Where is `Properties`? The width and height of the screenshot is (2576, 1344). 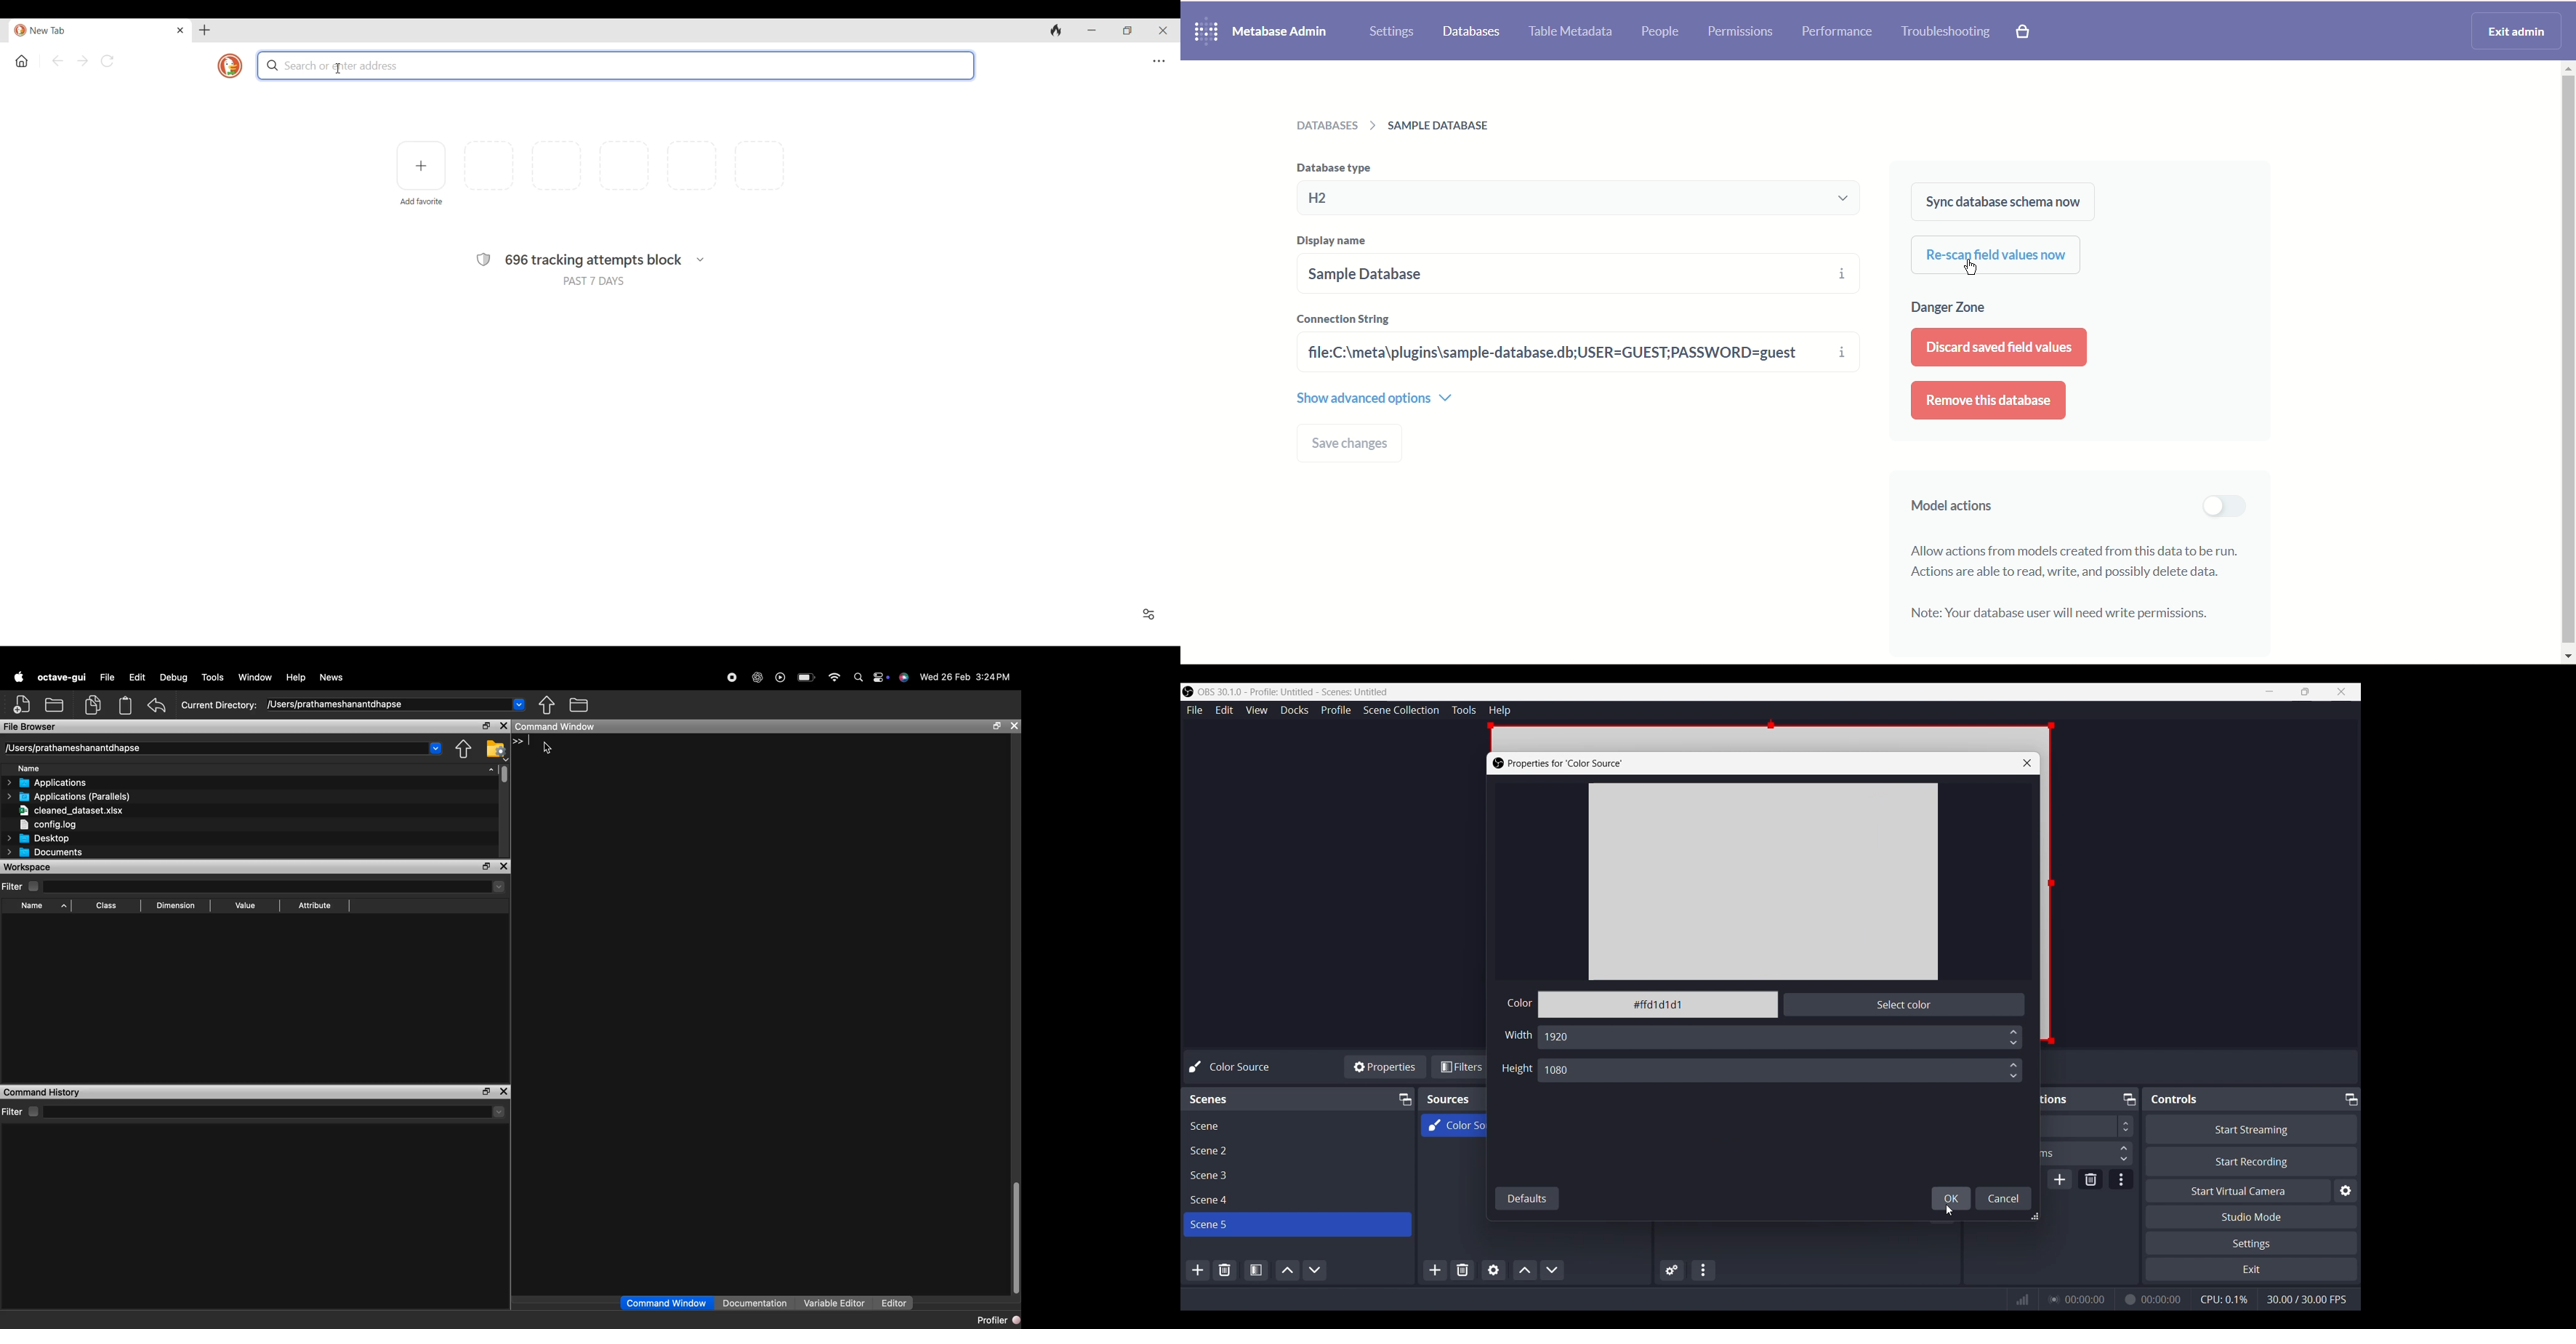 Properties is located at coordinates (1386, 1066).